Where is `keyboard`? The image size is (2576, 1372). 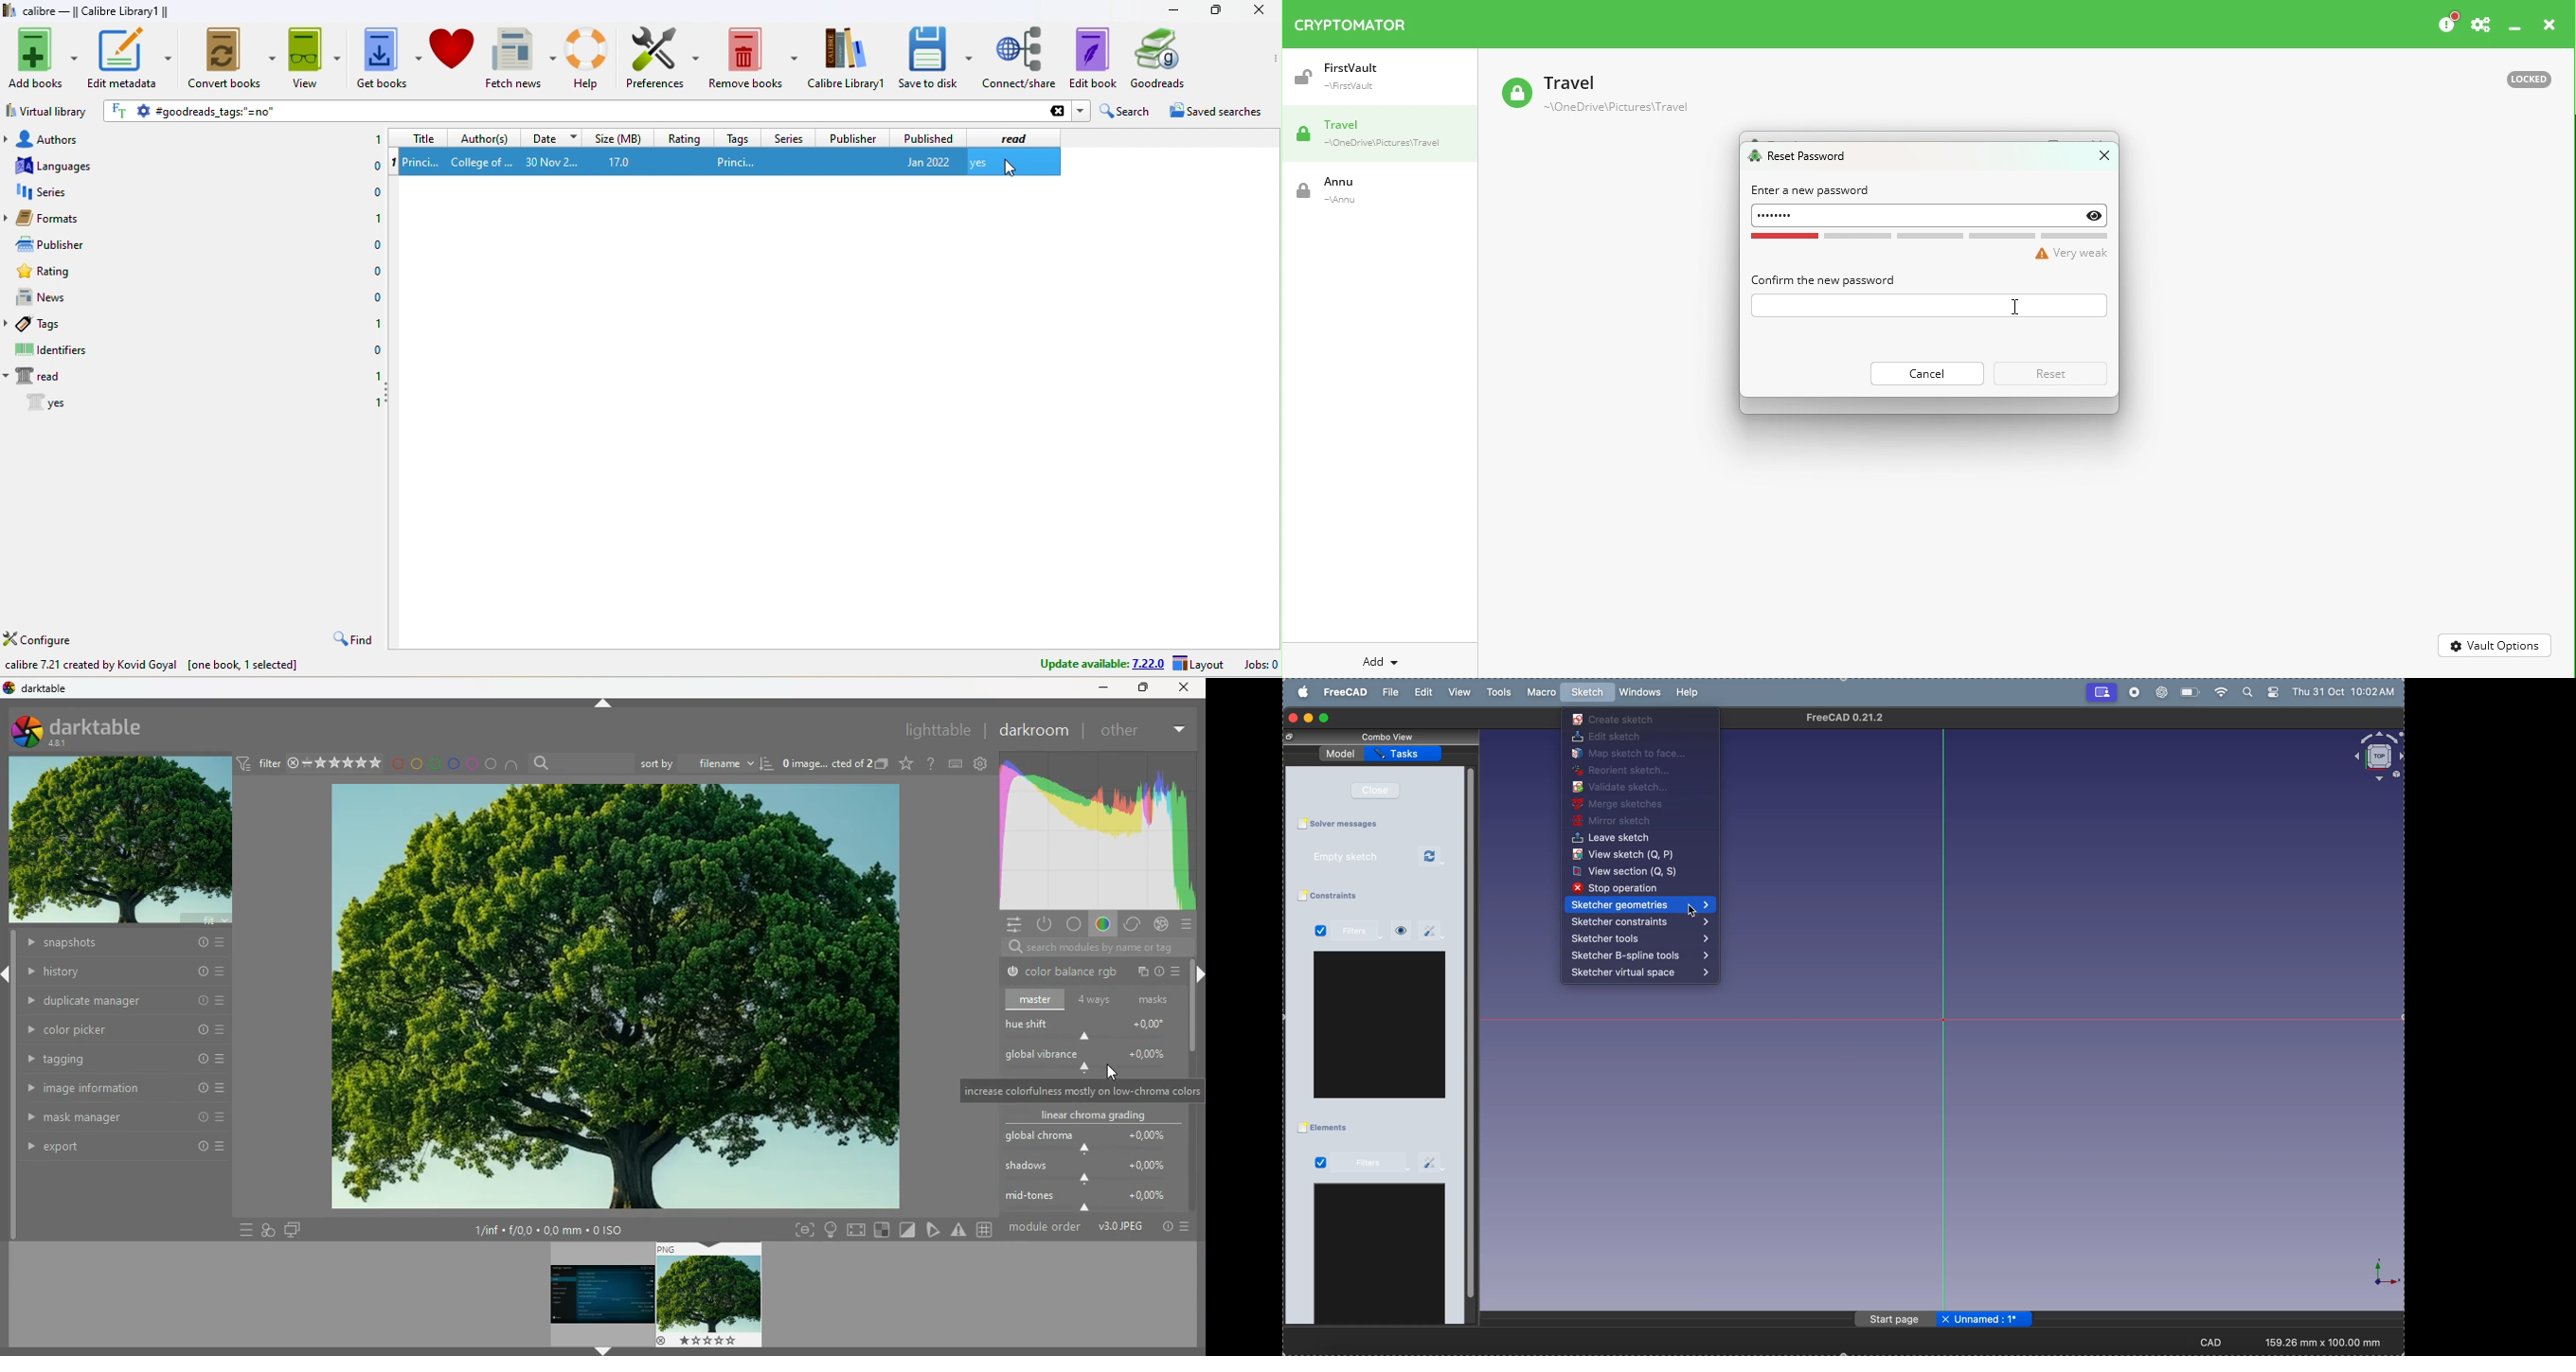 keyboard is located at coordinates (956, 764).